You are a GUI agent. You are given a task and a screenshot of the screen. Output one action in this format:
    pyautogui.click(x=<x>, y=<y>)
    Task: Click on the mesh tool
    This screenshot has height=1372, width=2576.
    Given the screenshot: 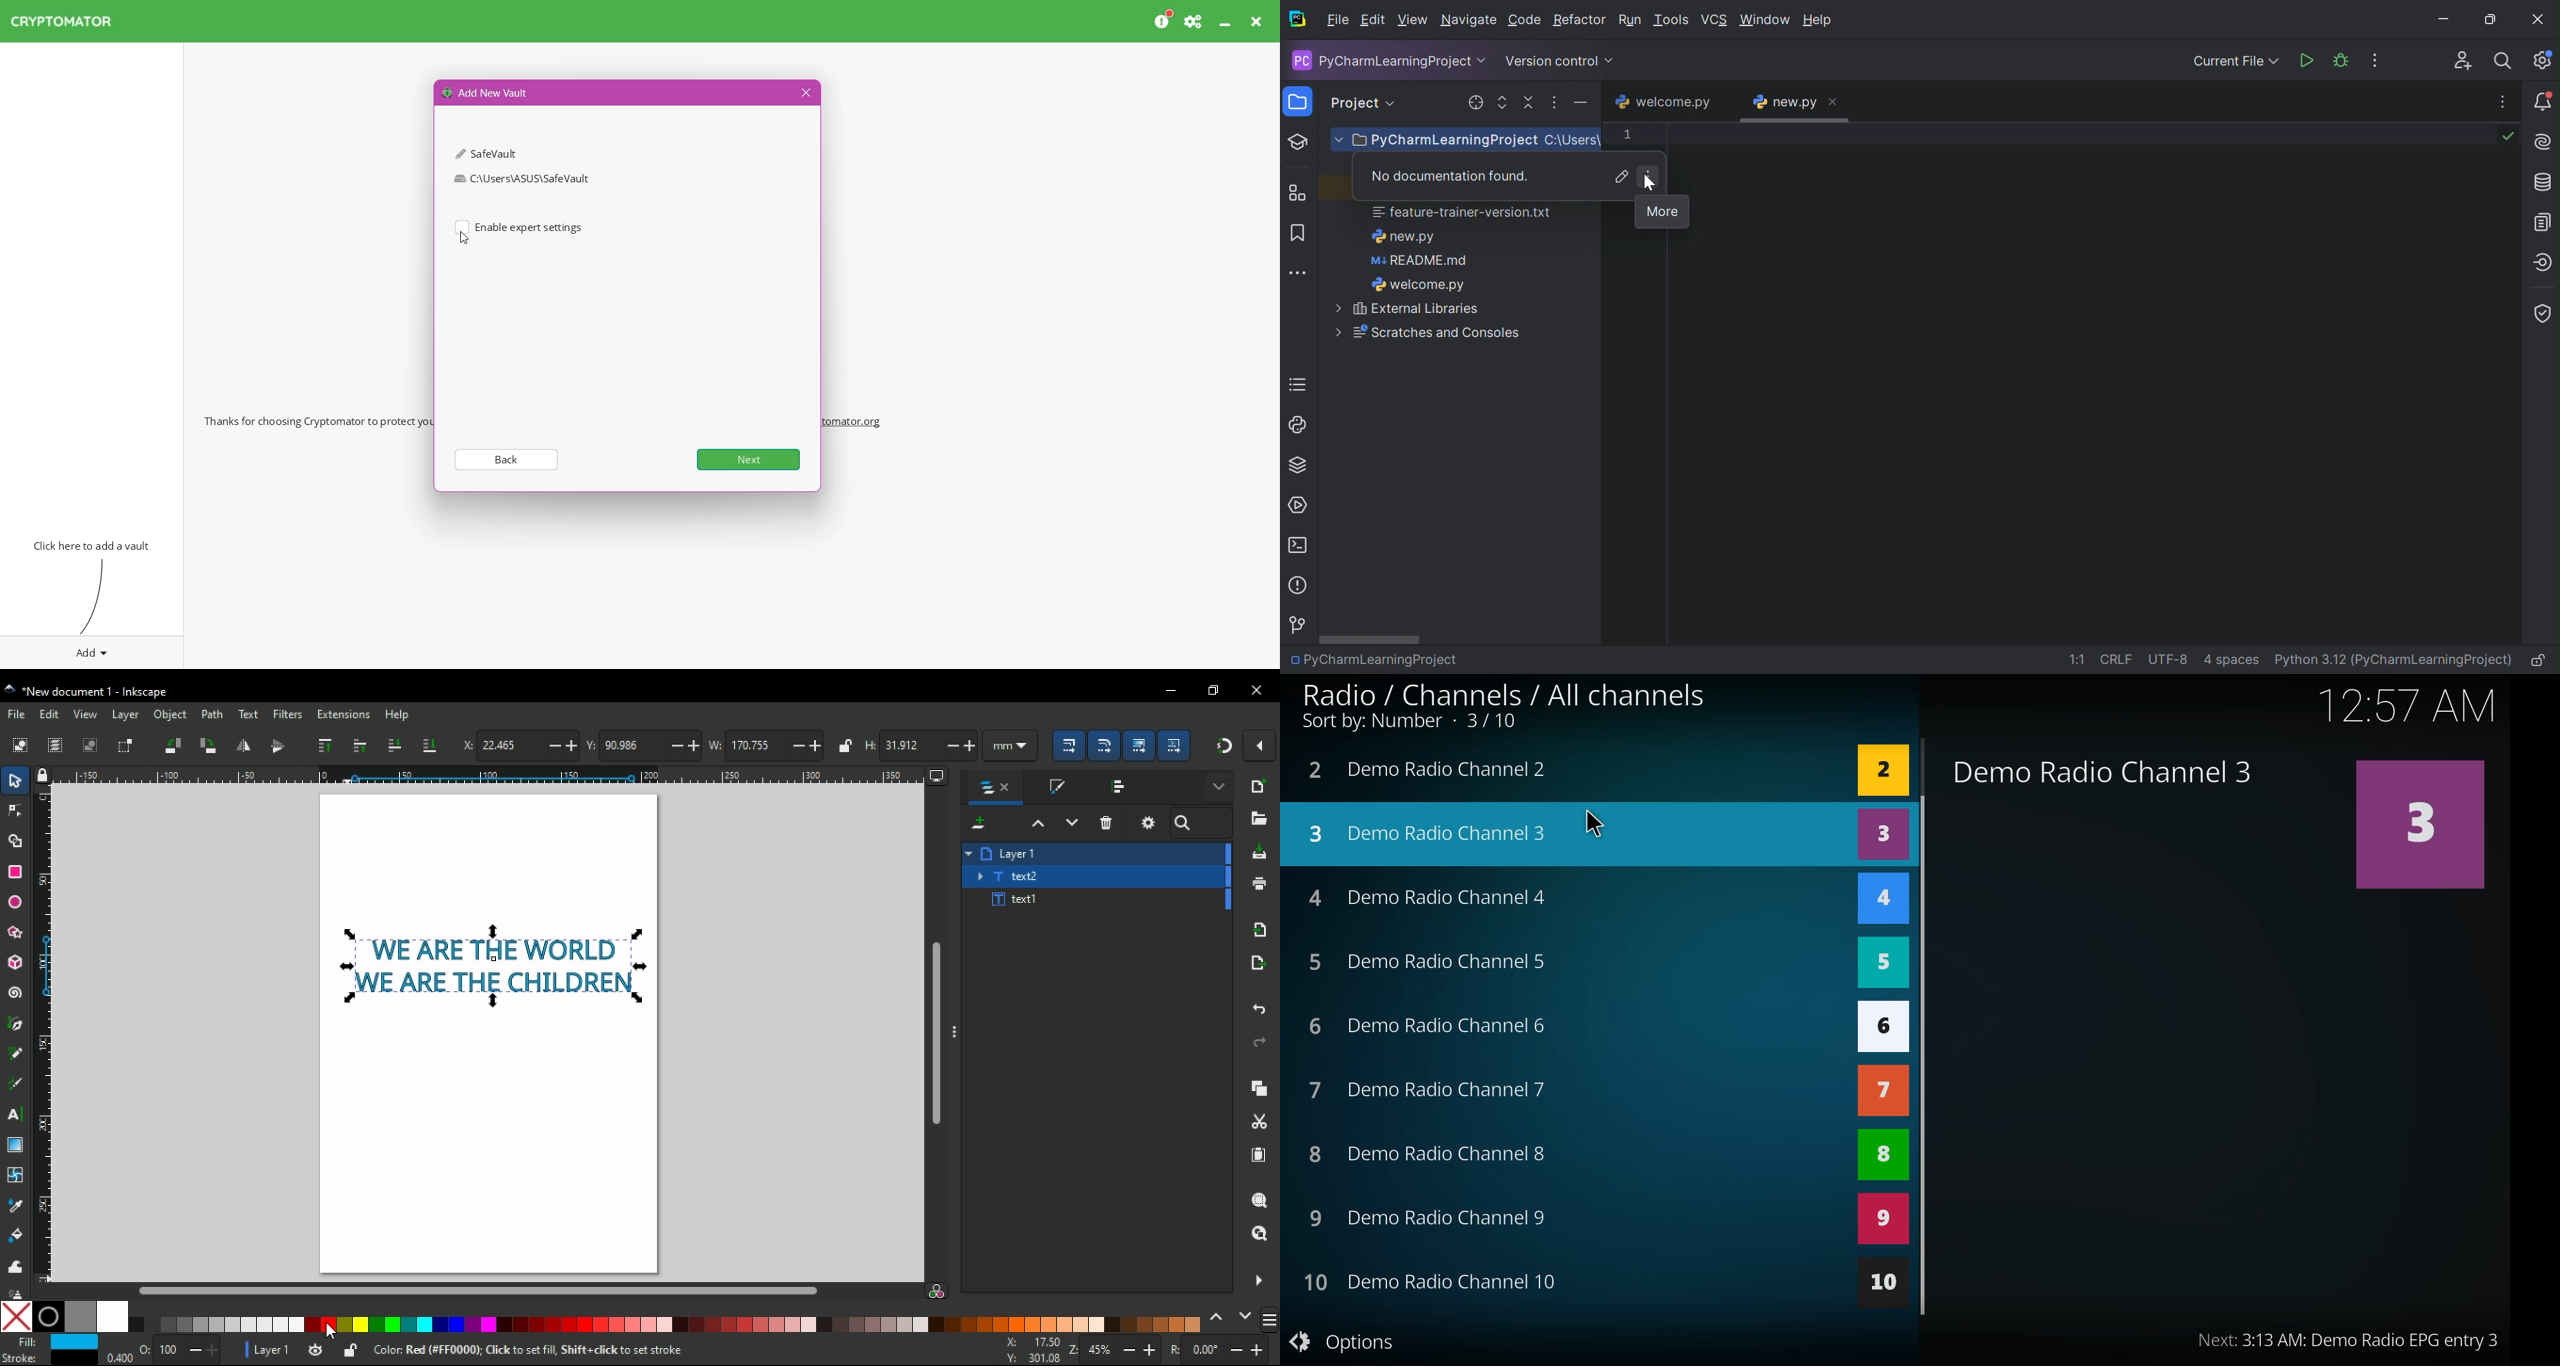 What is the action you would take?
    pyautogui.click(x=19, y=1173)
    